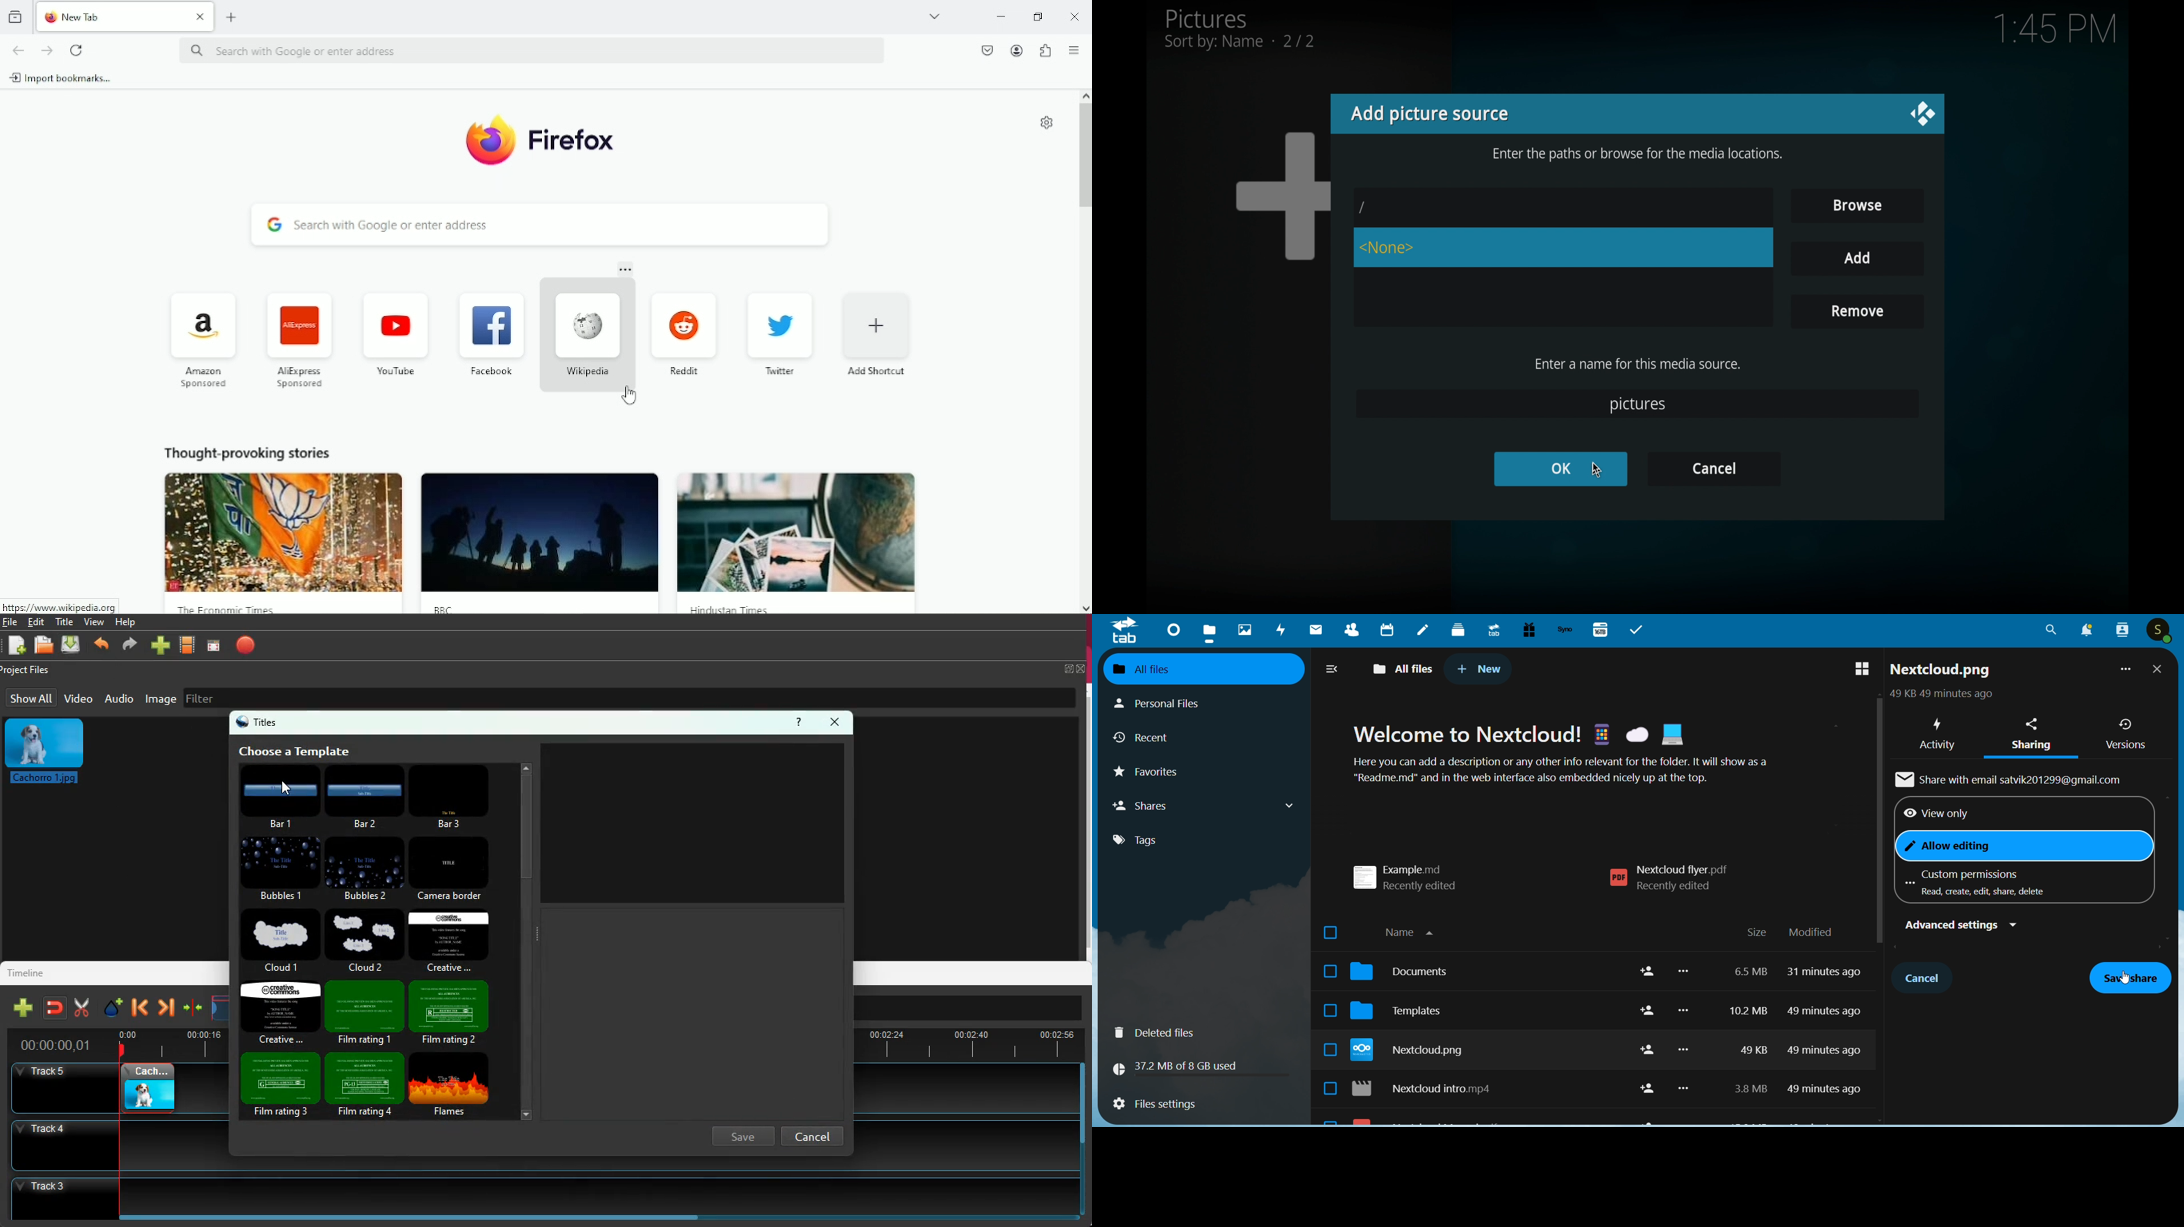 This screenshot has height=1232, width=2184. I want to click on dock, so click(1458, 629).